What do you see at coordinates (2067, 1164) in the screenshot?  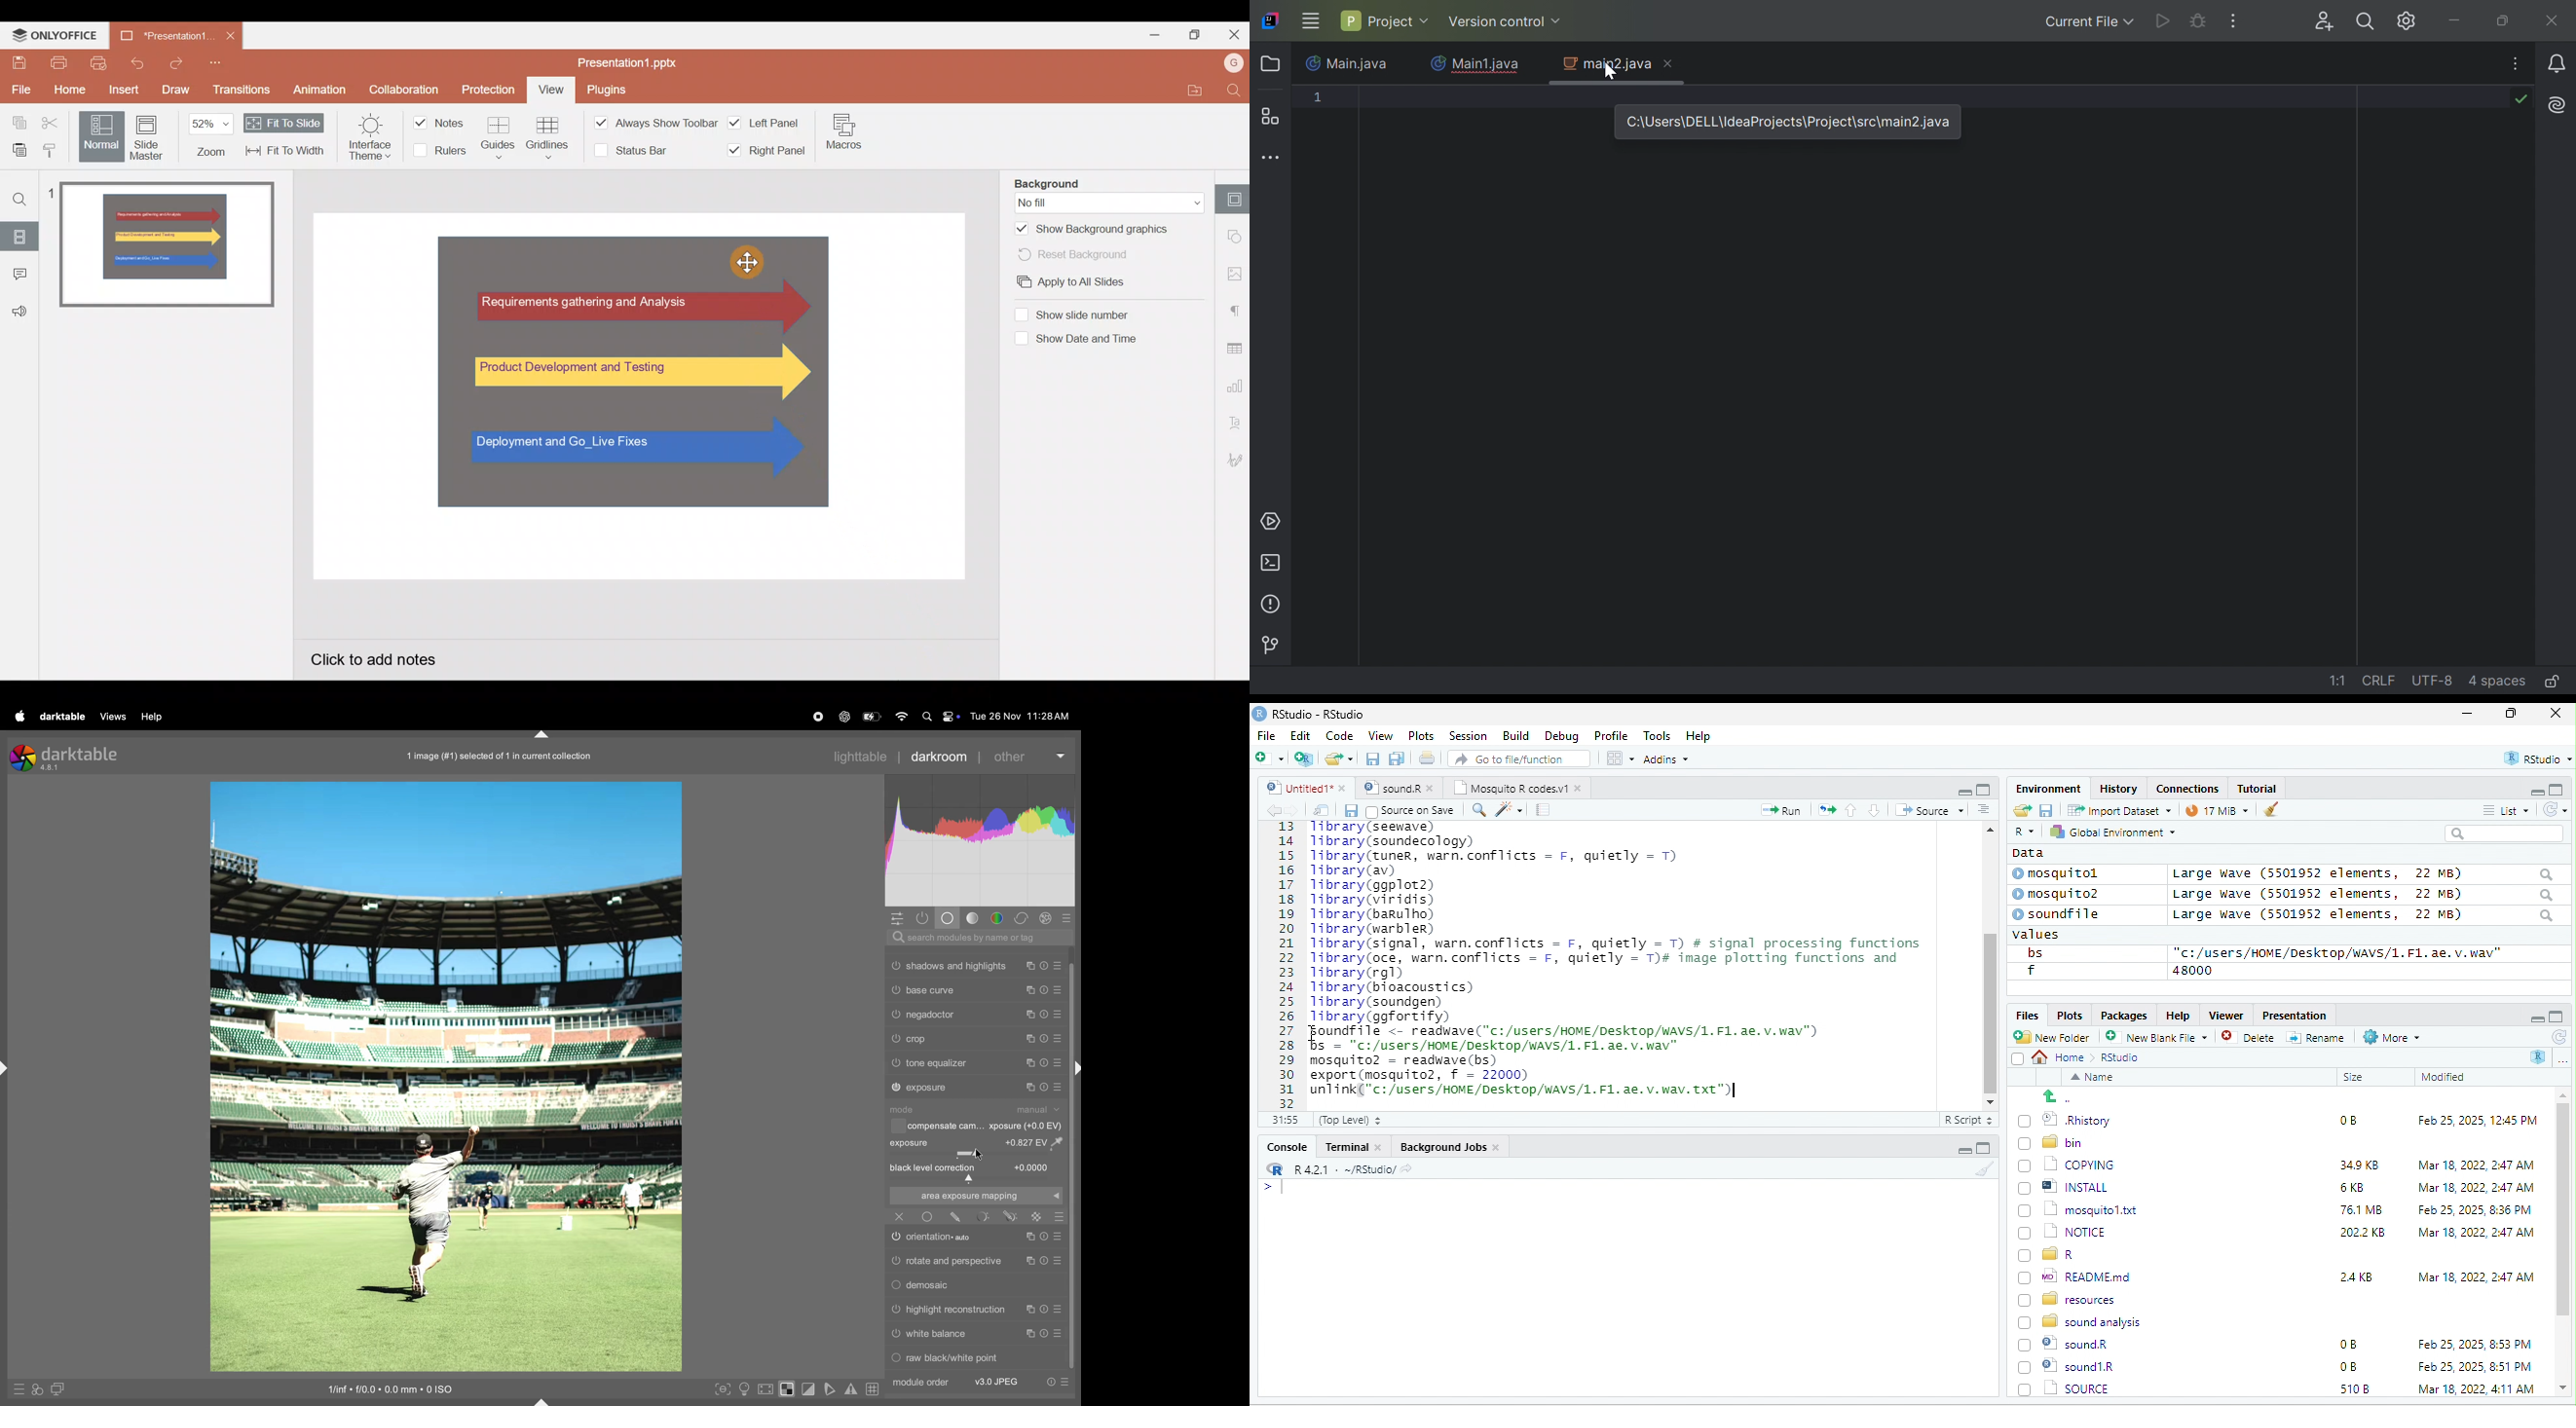 I see `‘| COPYING` at bounding box center [2067, 1164].